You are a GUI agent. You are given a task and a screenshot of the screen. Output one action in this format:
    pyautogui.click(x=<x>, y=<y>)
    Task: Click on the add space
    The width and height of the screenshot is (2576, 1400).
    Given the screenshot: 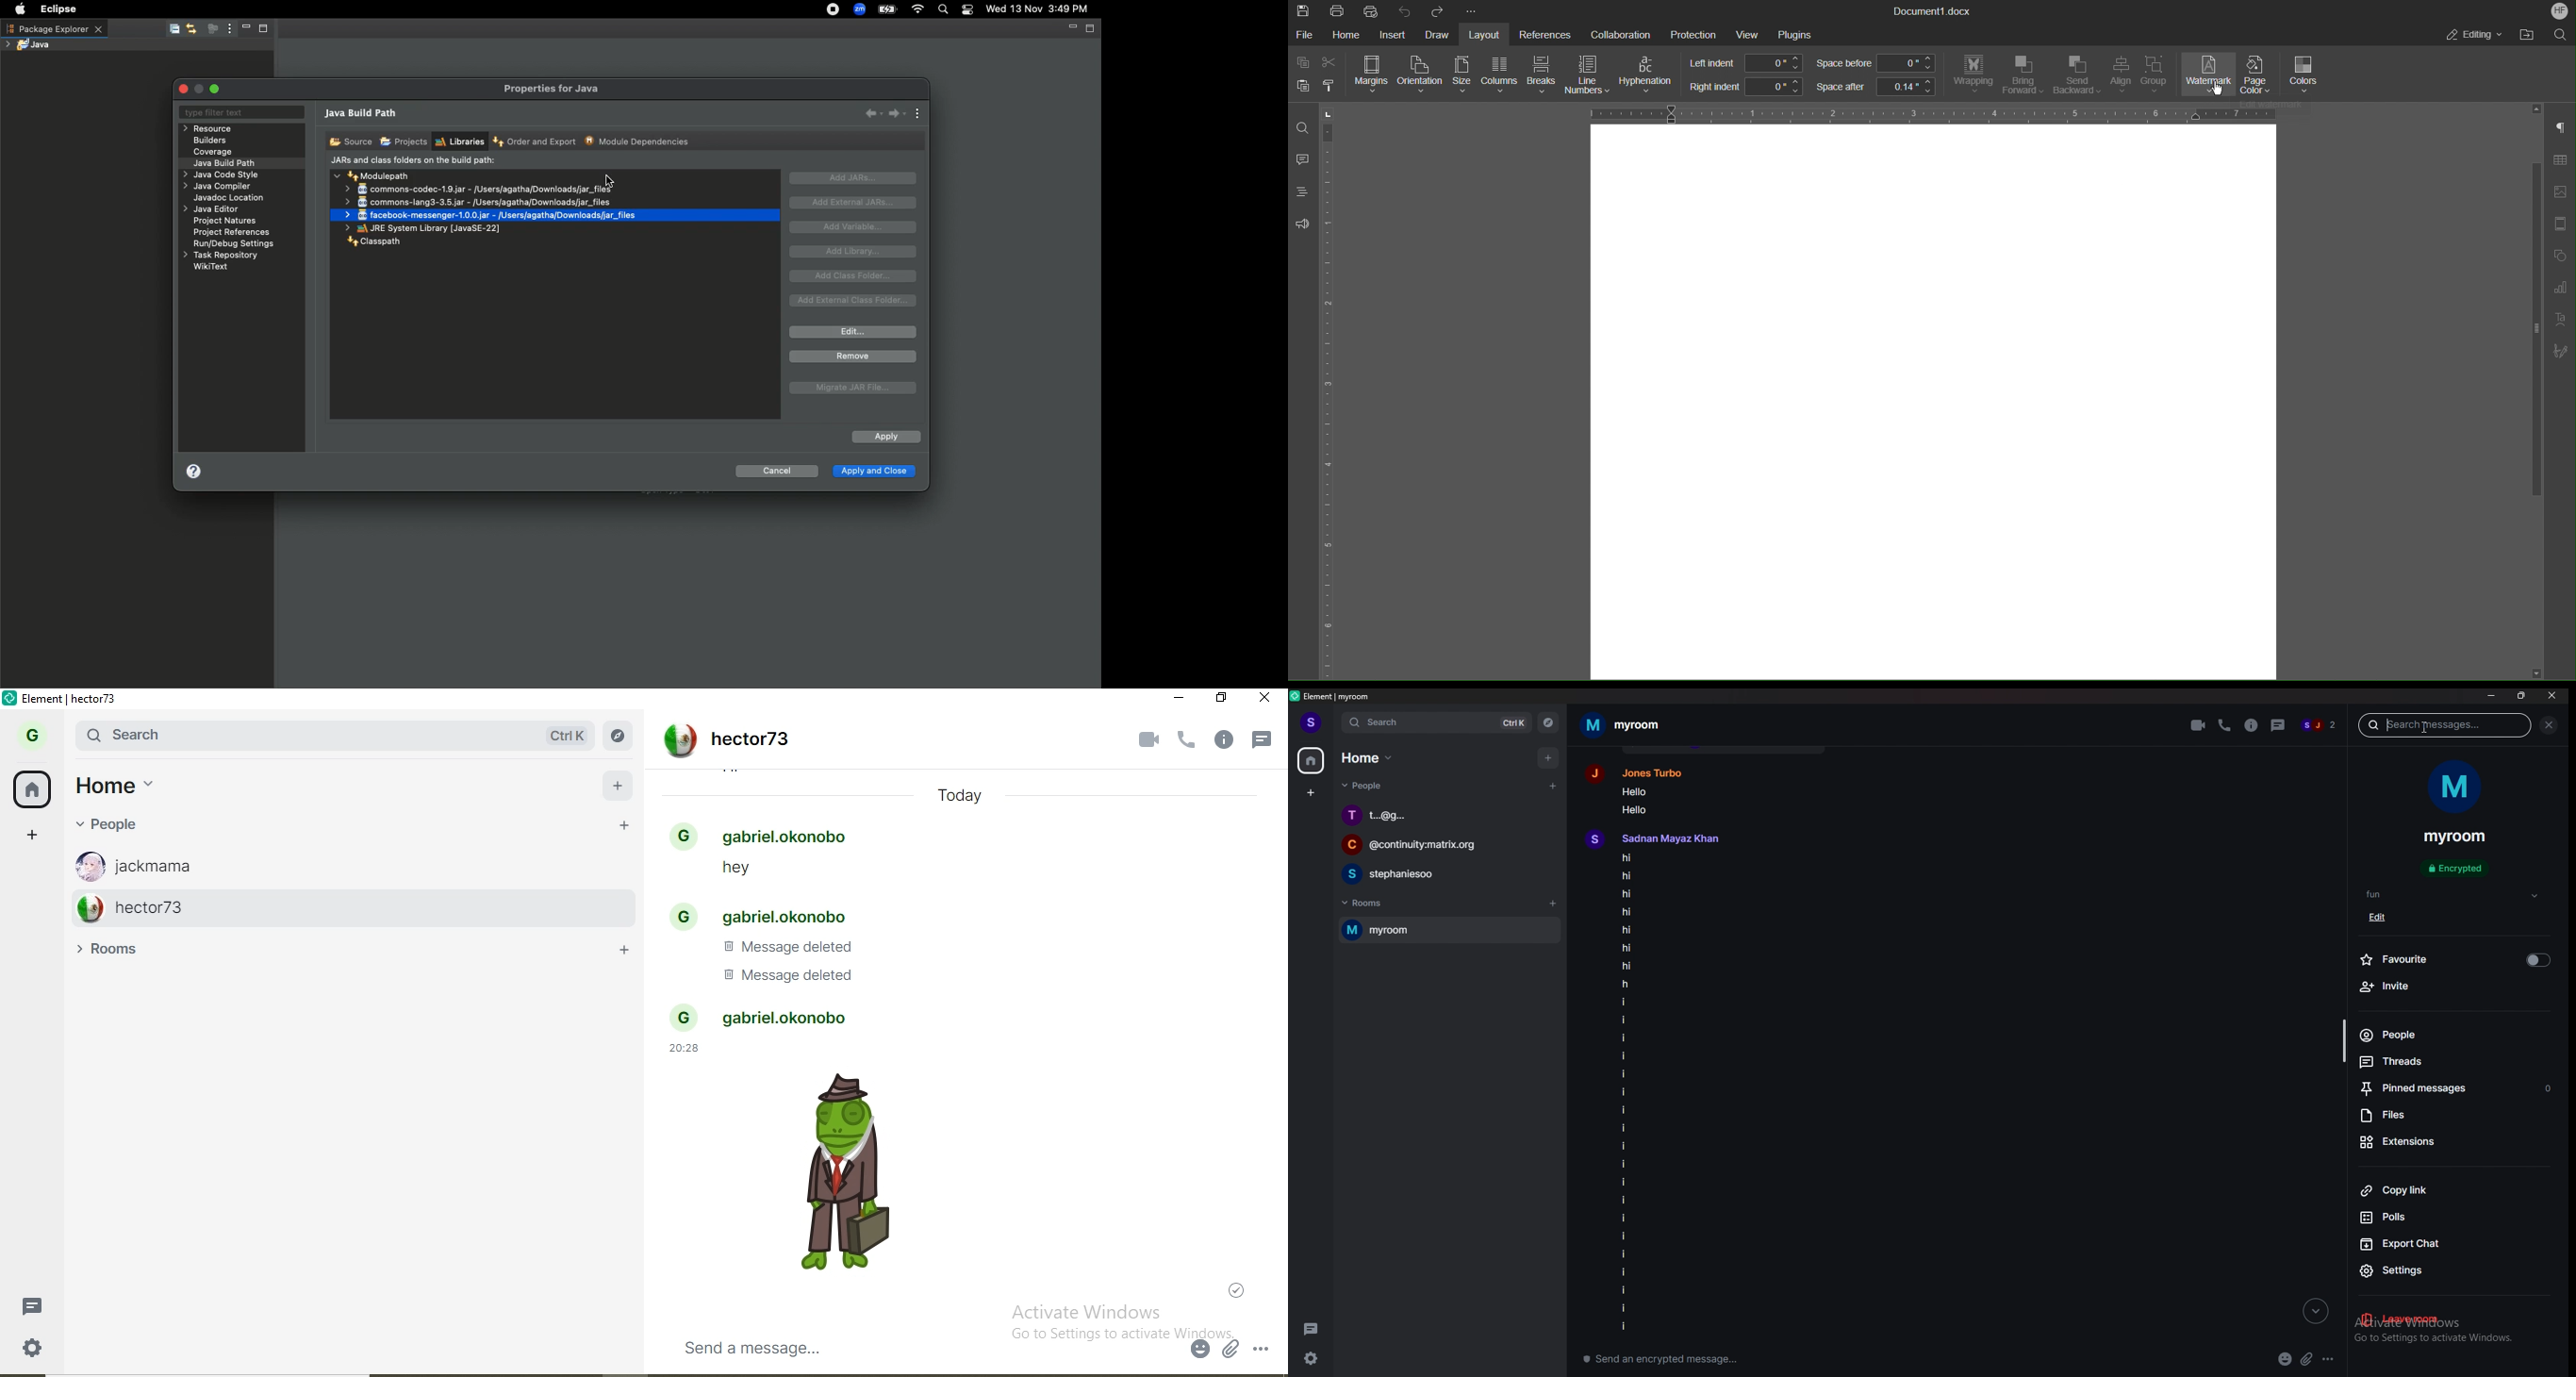 What is the action you would take?
    pyautogui.click(x=33, y=833)
    